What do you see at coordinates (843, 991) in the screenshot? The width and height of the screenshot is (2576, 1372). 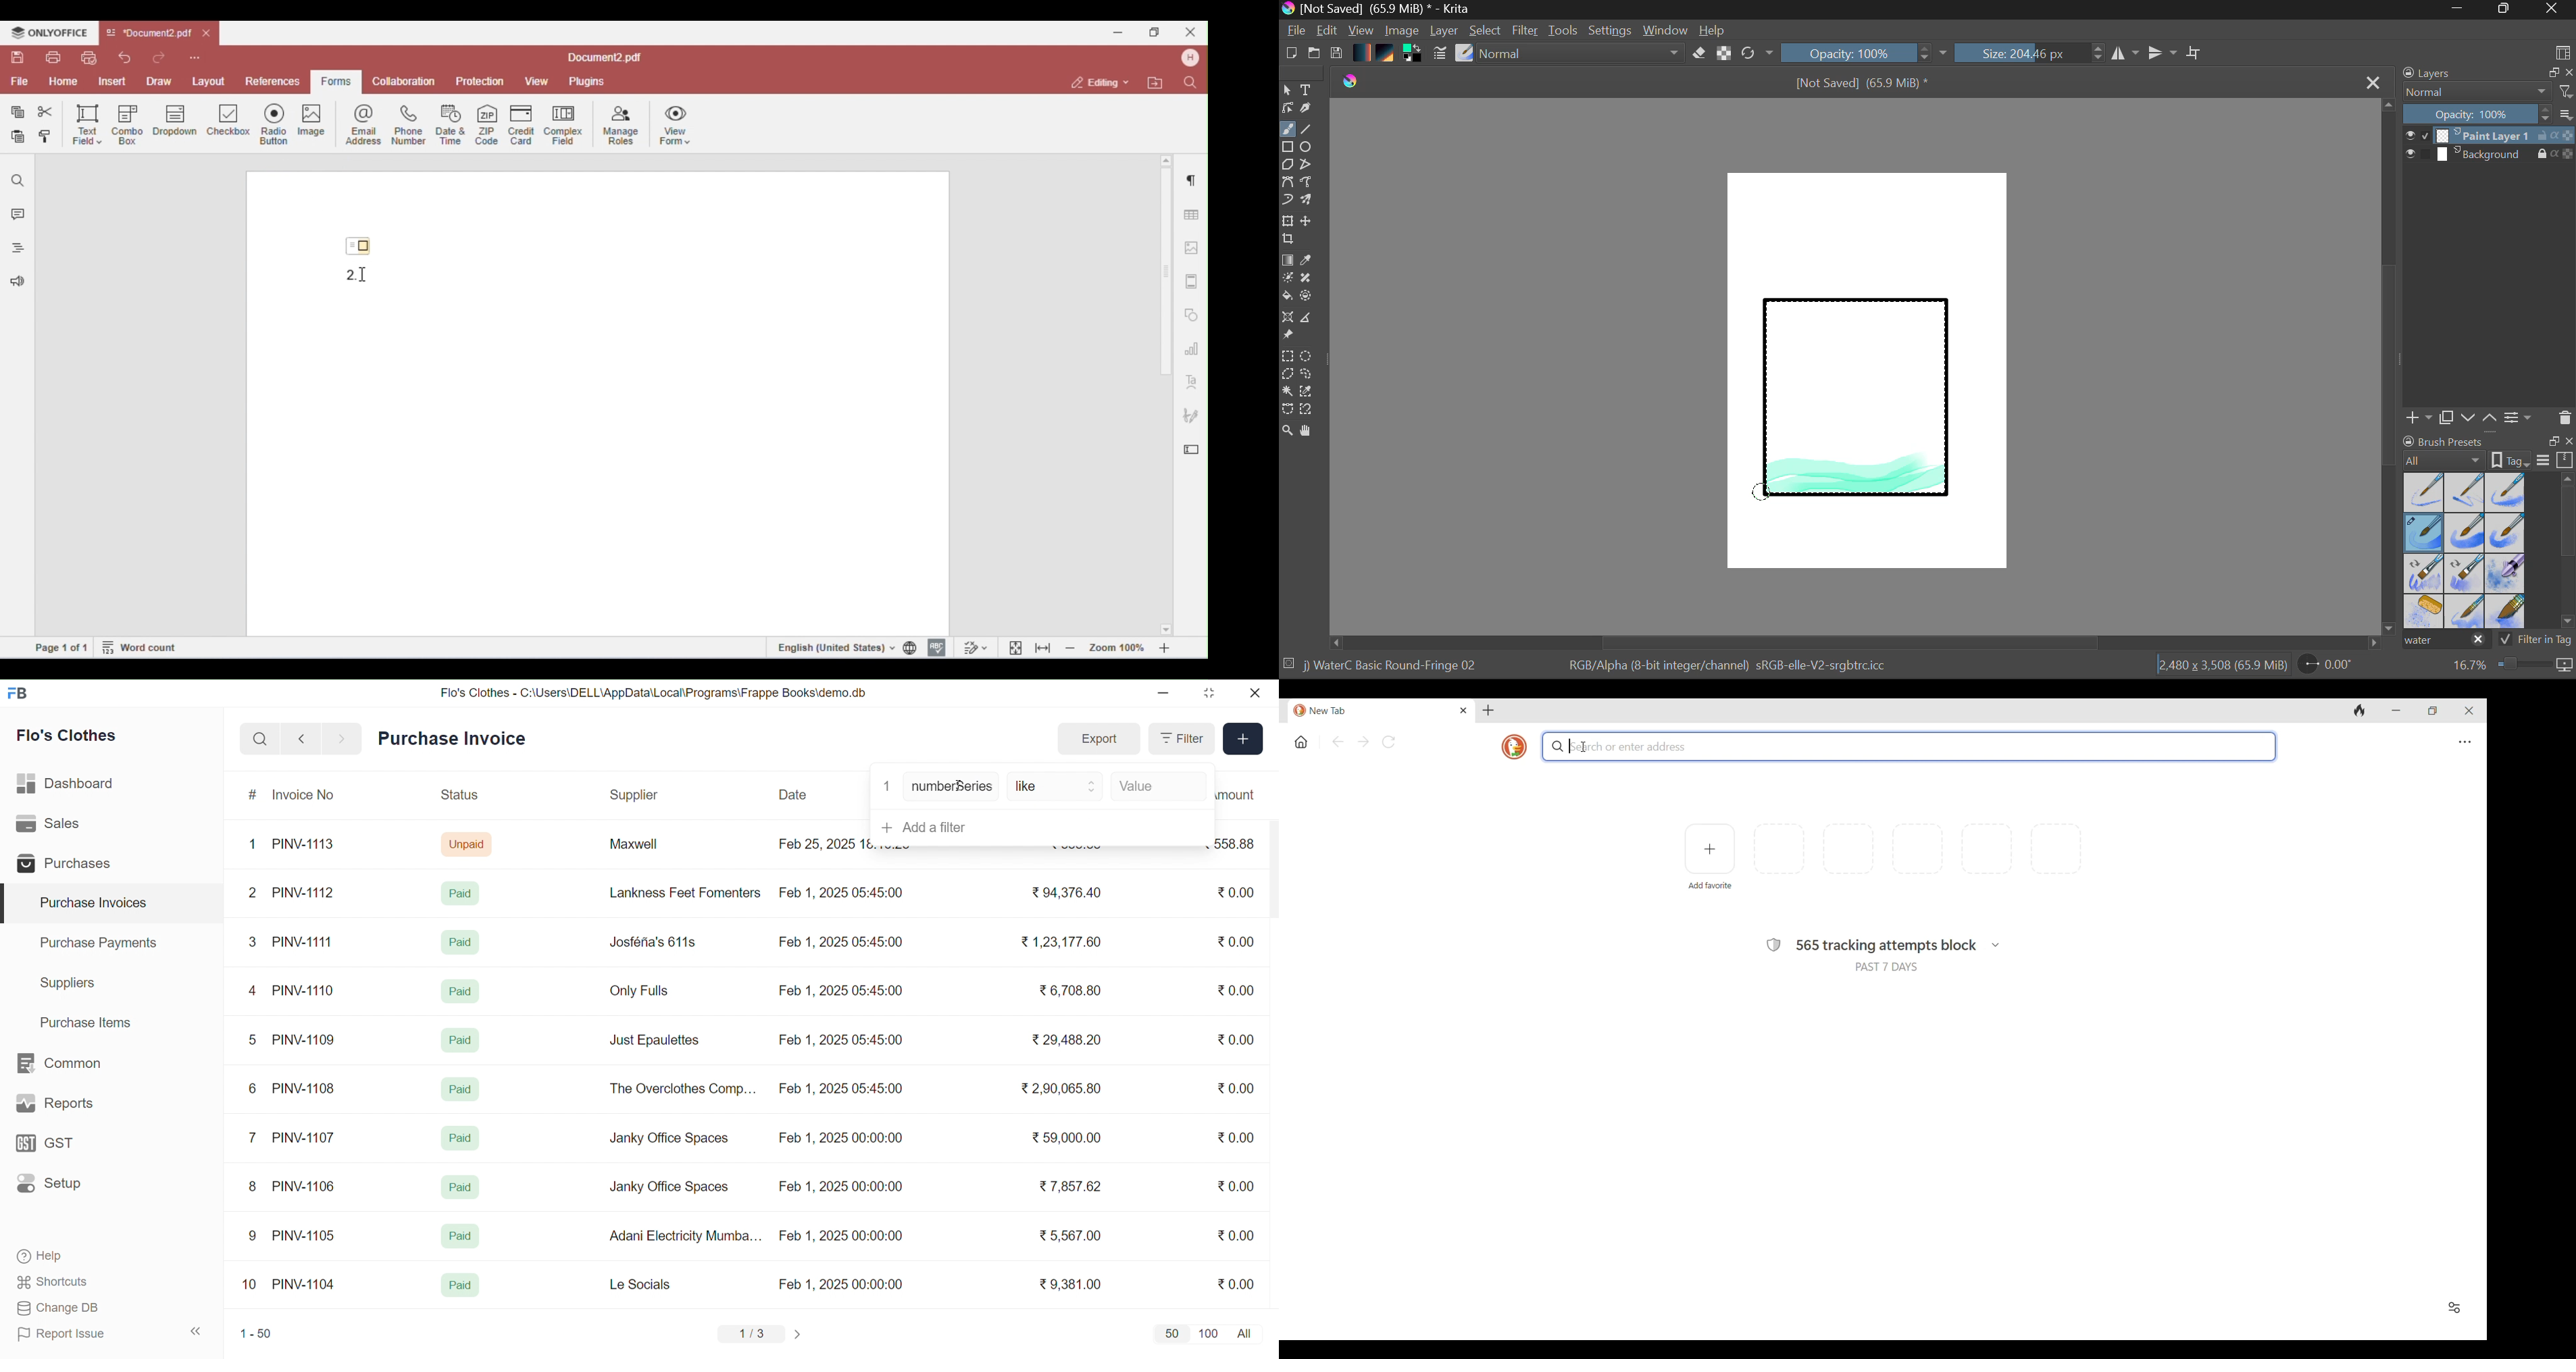 I see `Feb 1, 2025 05:45:00` at bounding box center [843, 991].